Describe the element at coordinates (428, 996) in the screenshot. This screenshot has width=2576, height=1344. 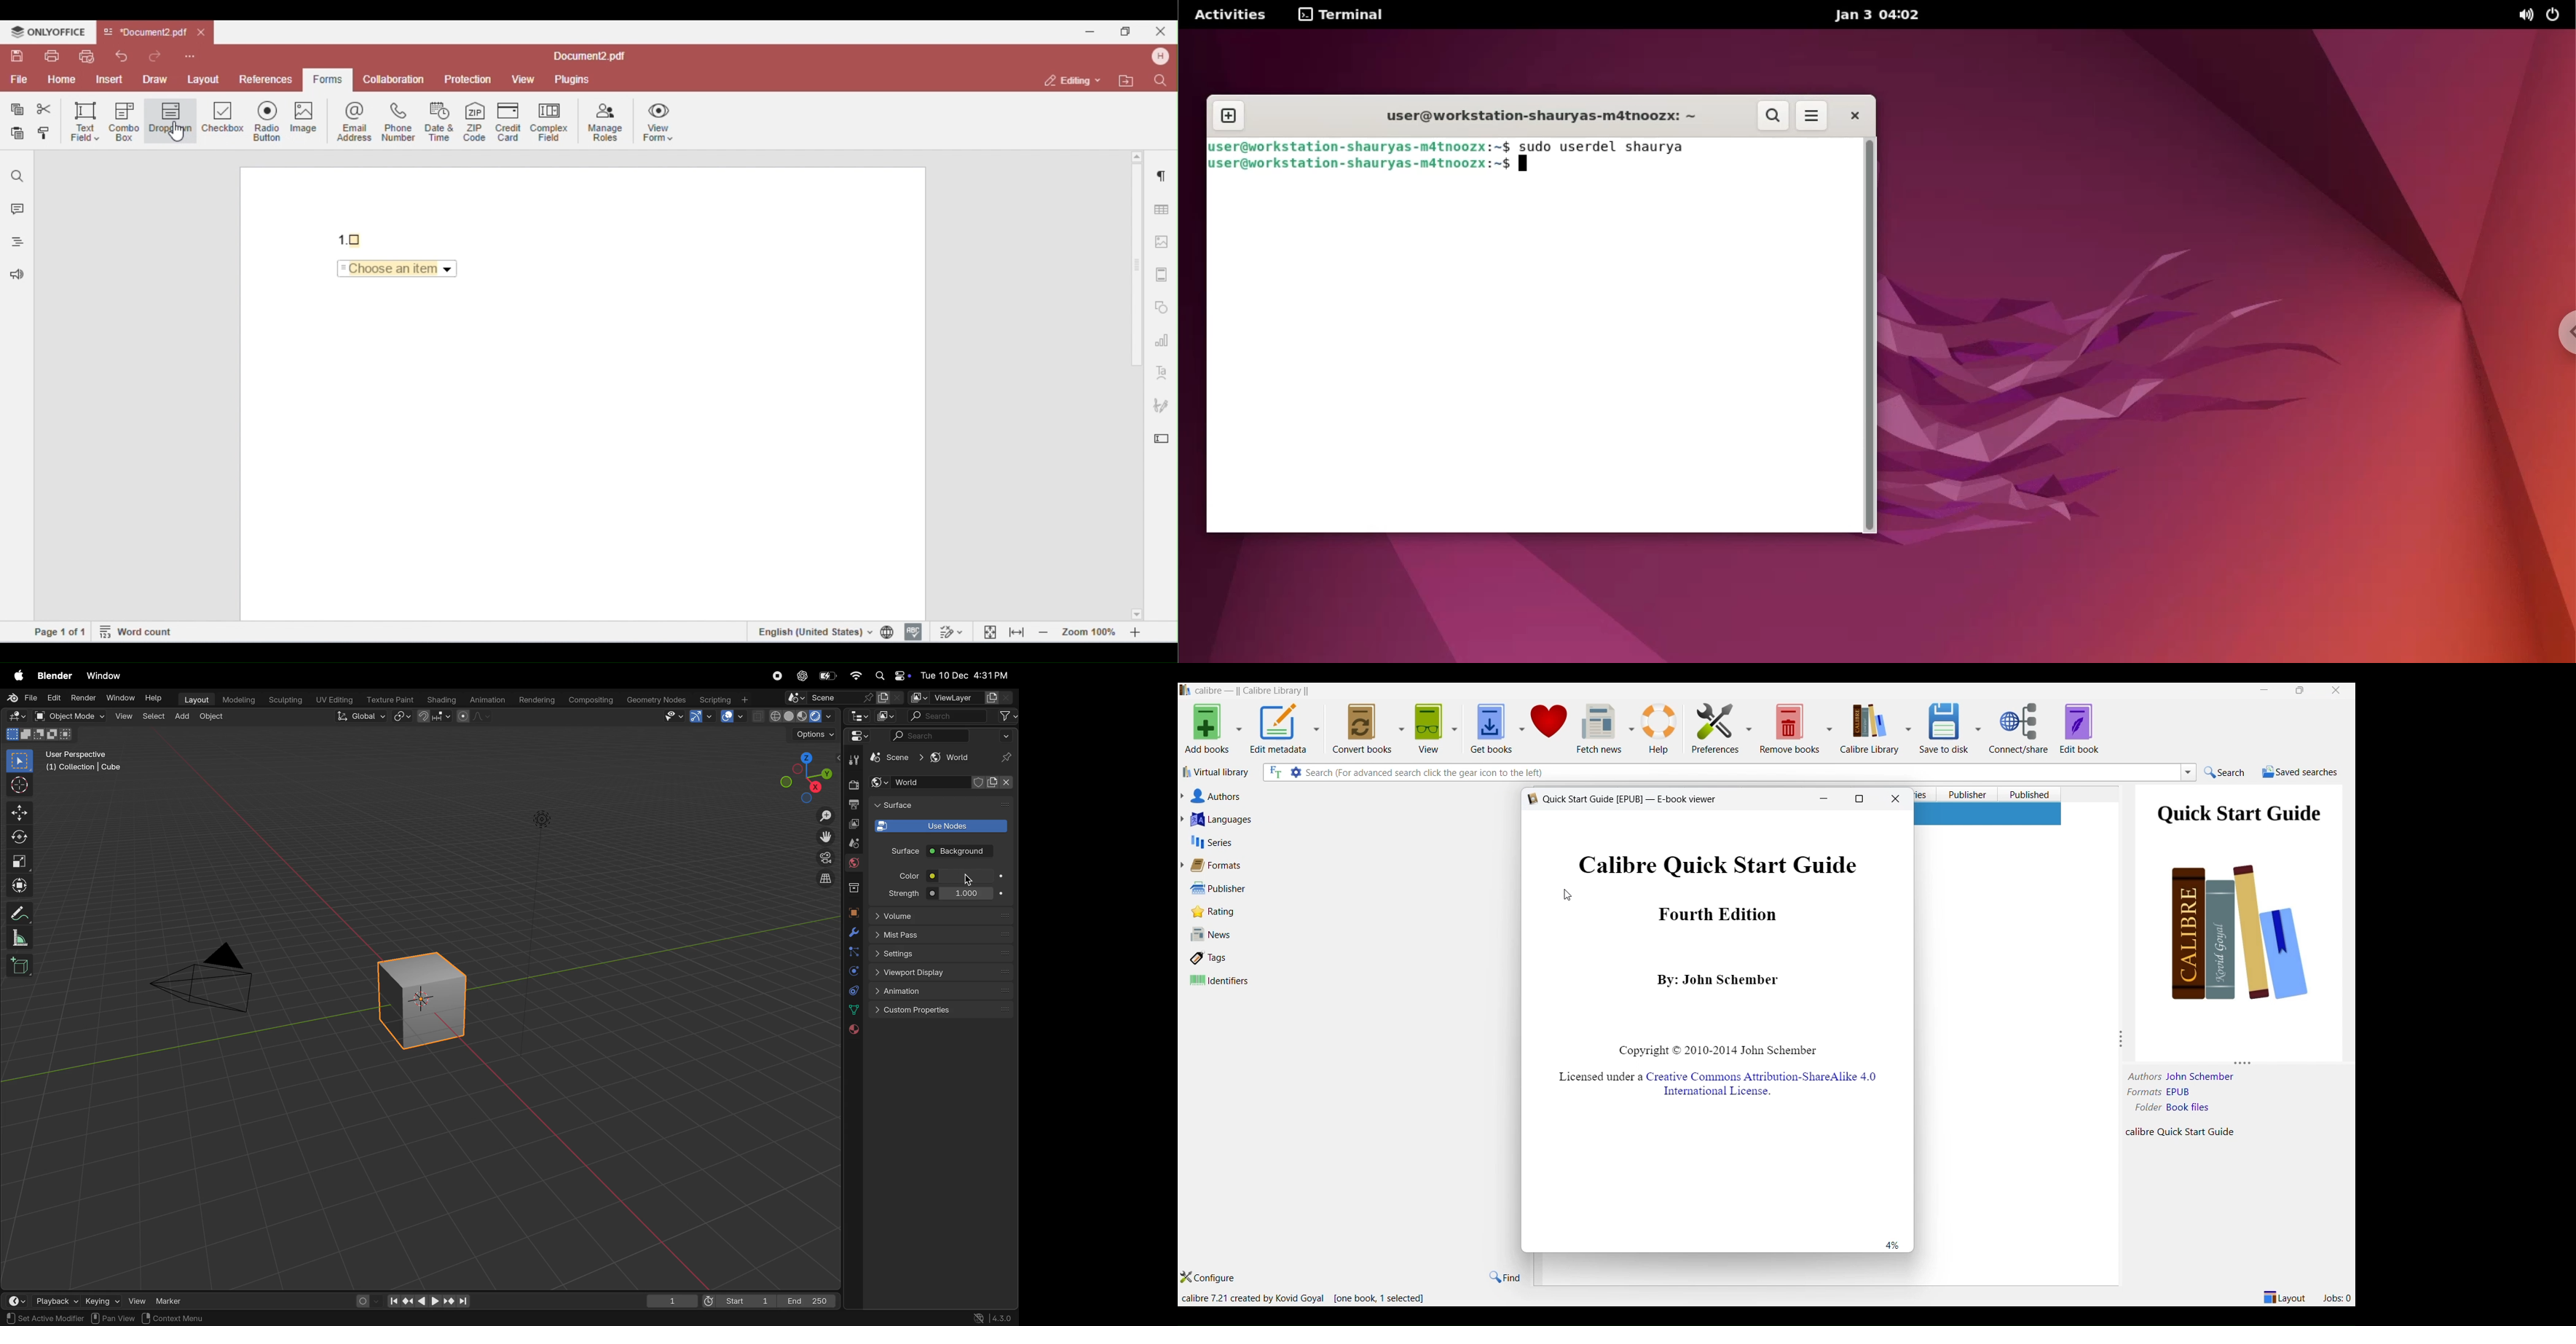
I see `3d cube` at that location.